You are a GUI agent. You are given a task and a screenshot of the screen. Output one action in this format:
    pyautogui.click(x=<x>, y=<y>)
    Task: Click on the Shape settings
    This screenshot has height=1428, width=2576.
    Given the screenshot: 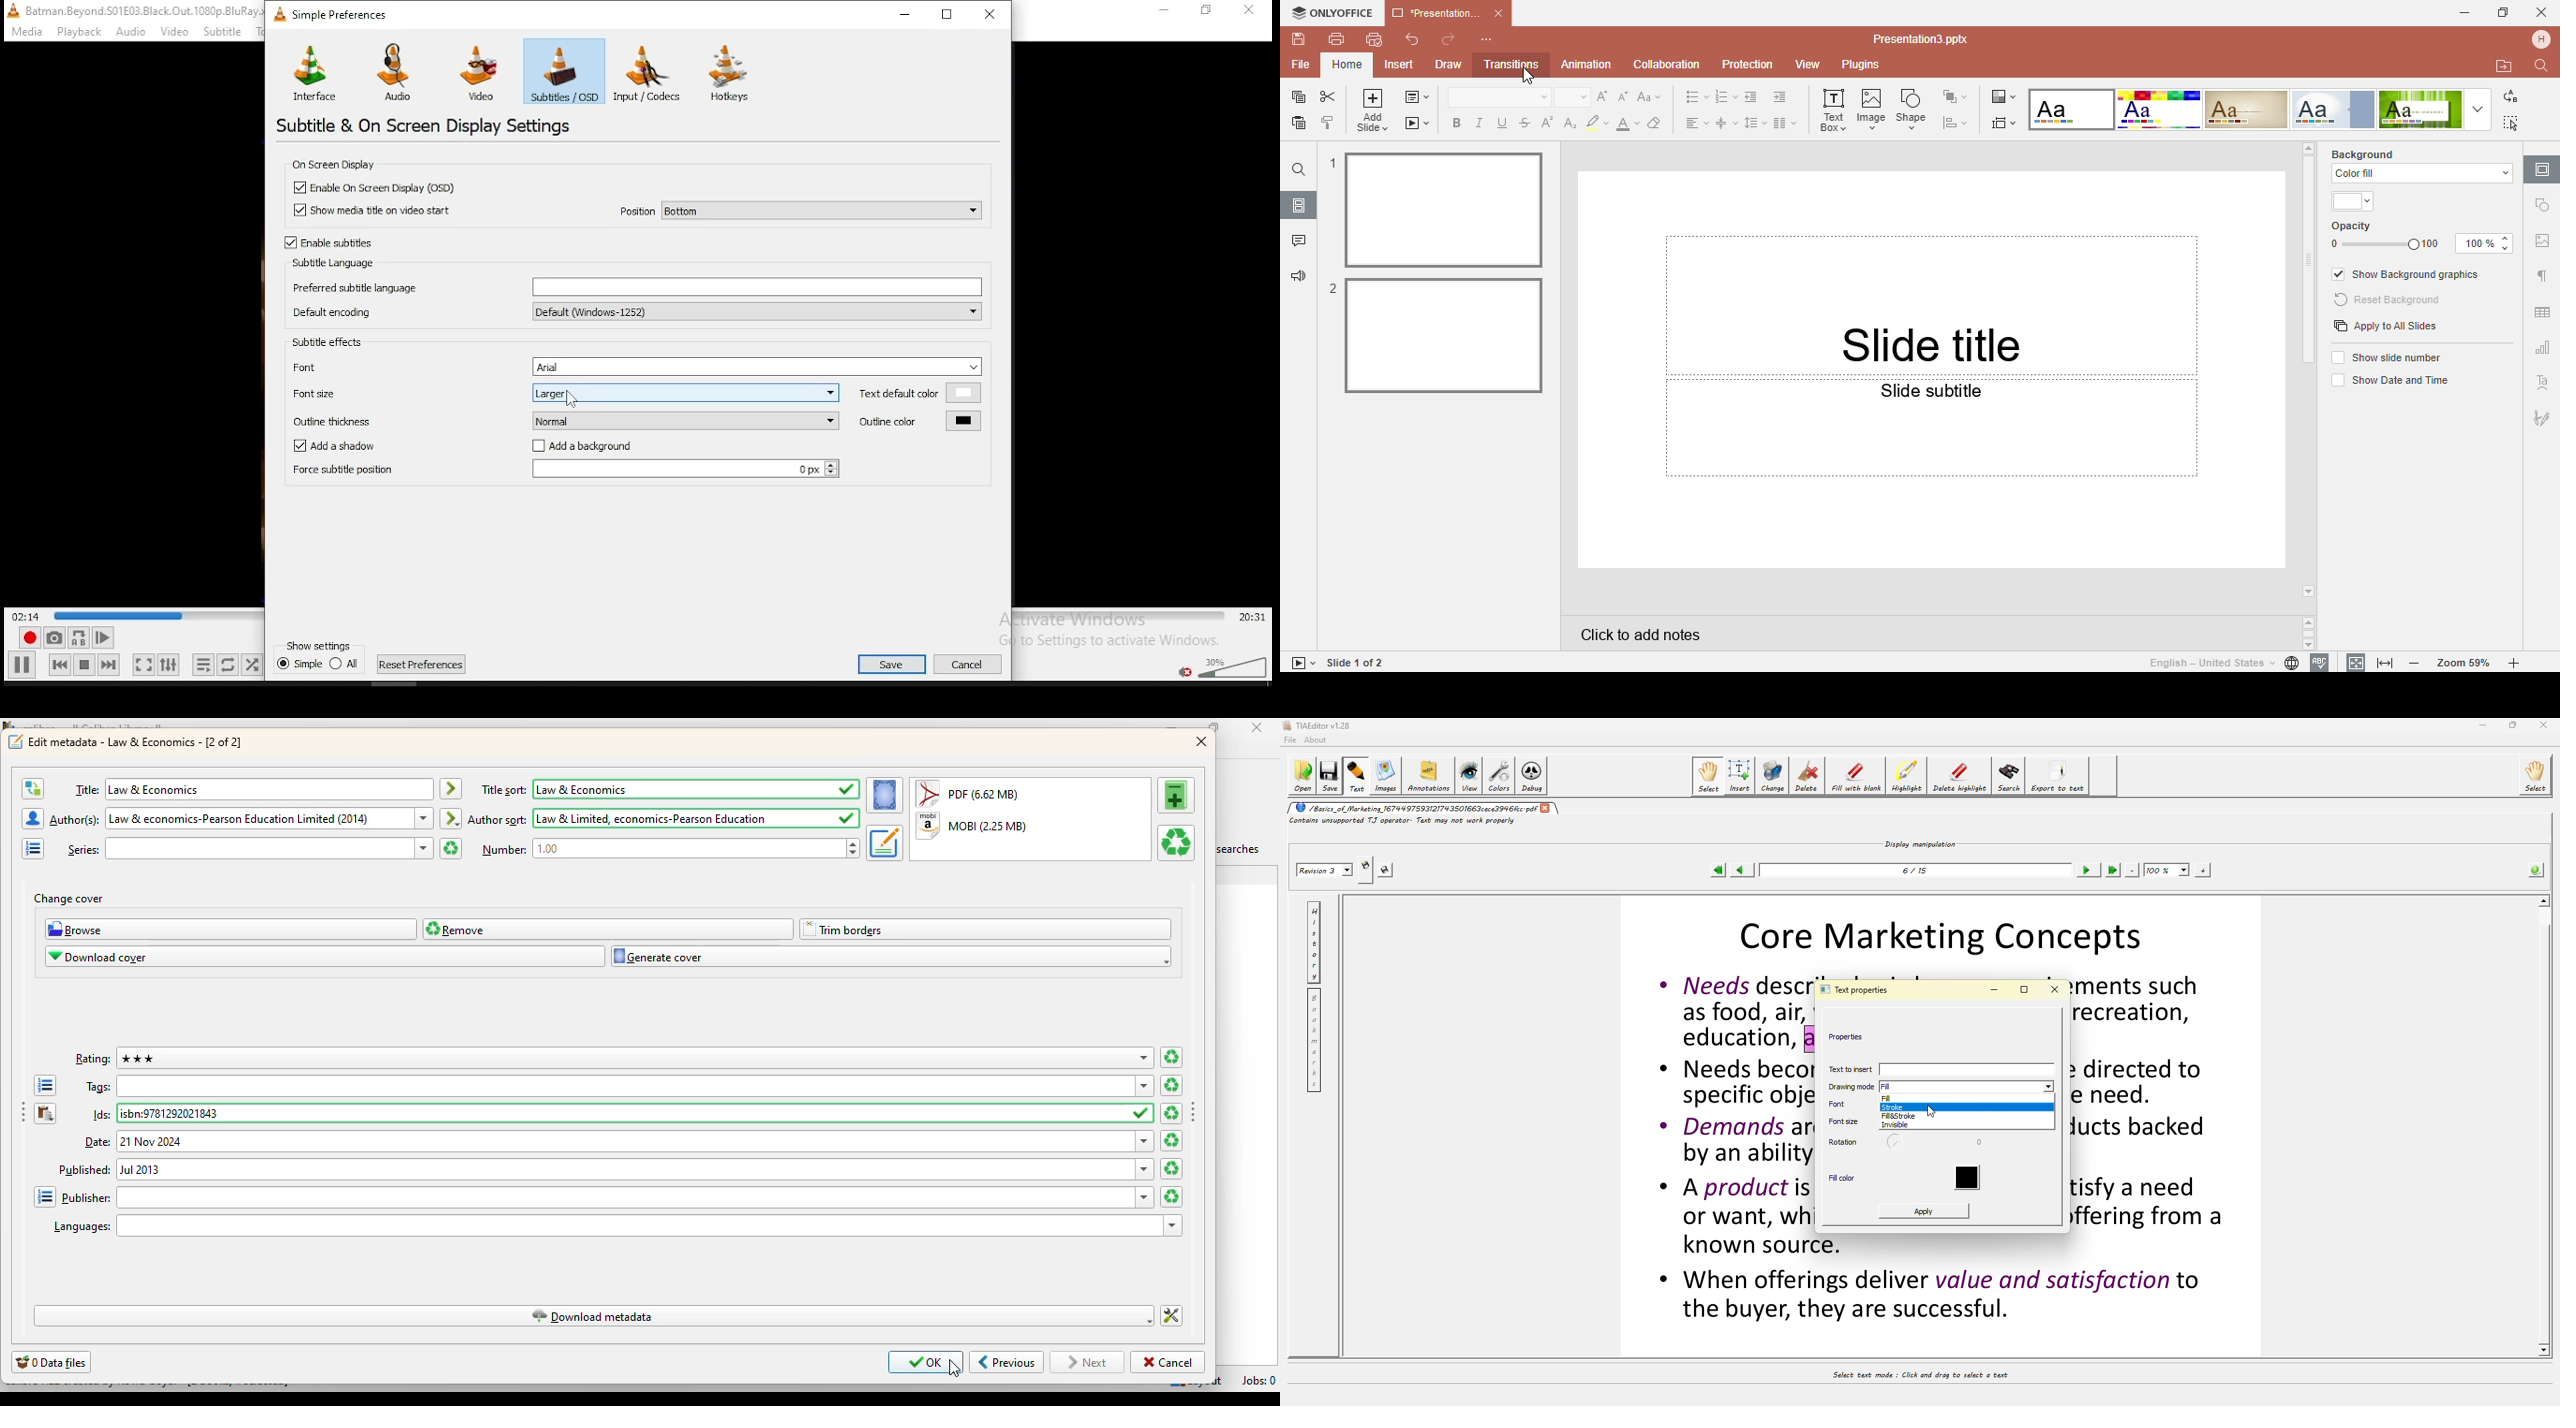 What is the action you would take?
    pyautogui.click(x=2544, y=205)
    